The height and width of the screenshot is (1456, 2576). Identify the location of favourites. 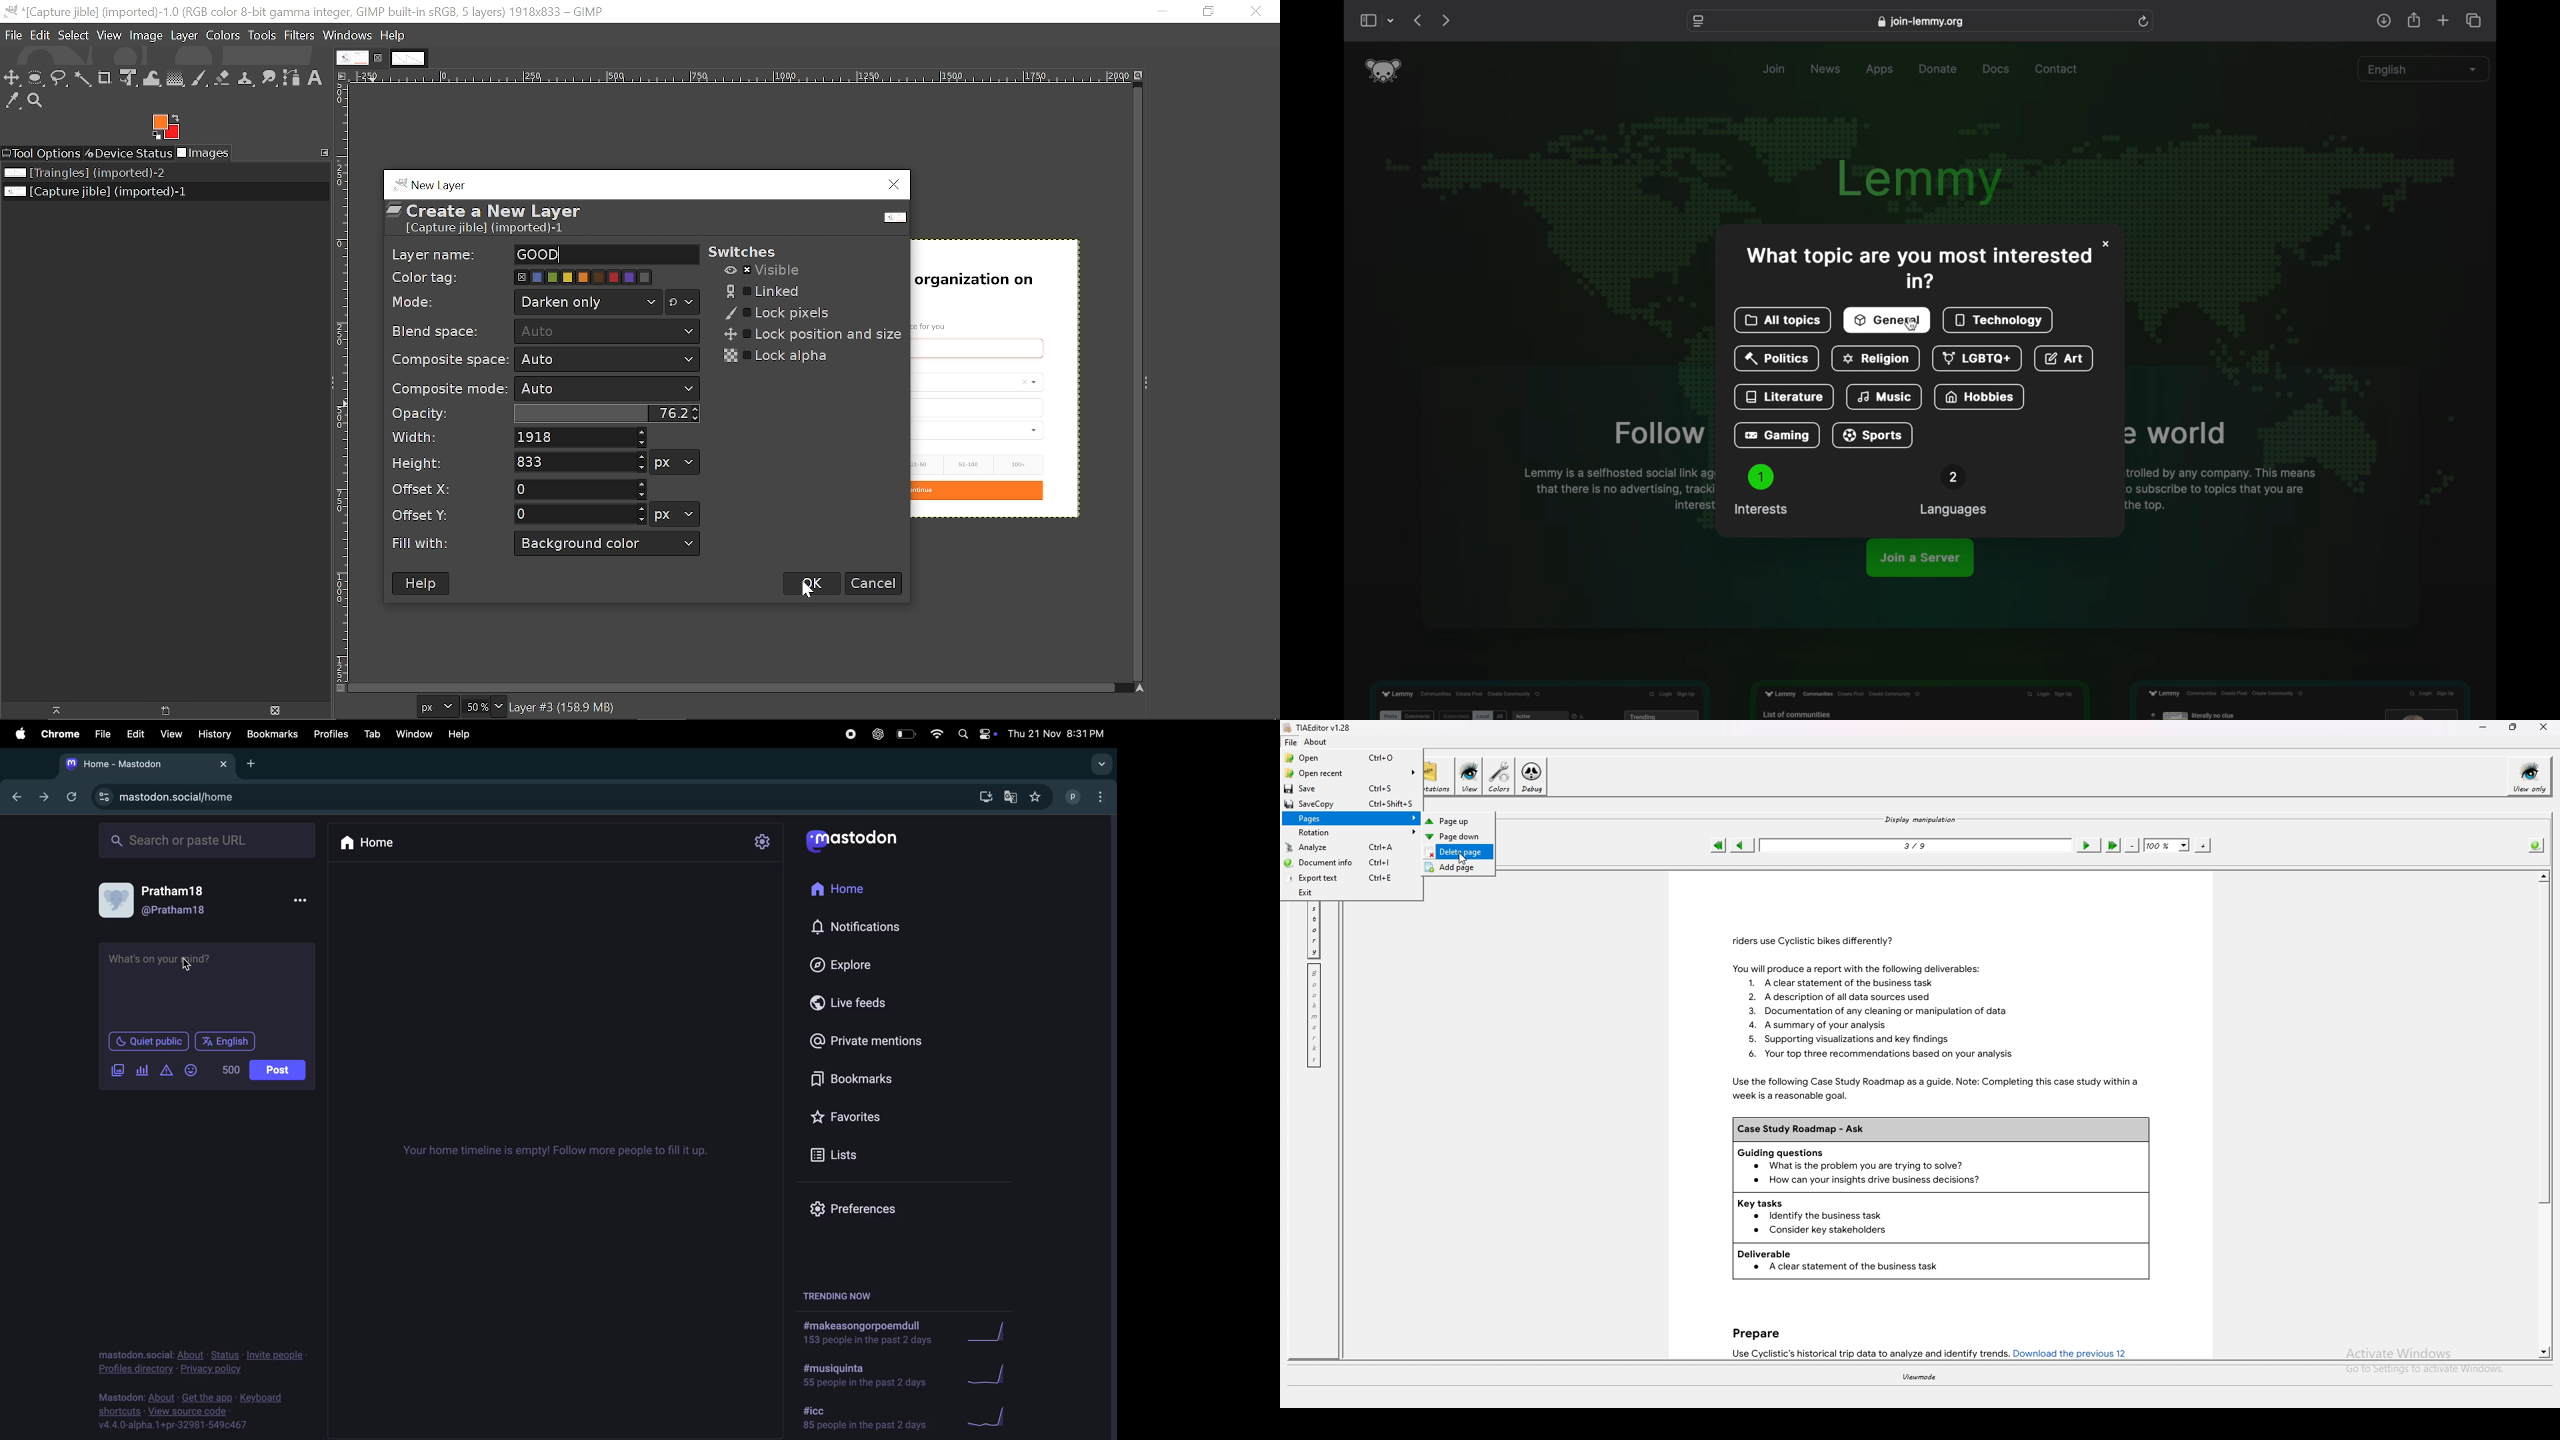
(1038, 797).